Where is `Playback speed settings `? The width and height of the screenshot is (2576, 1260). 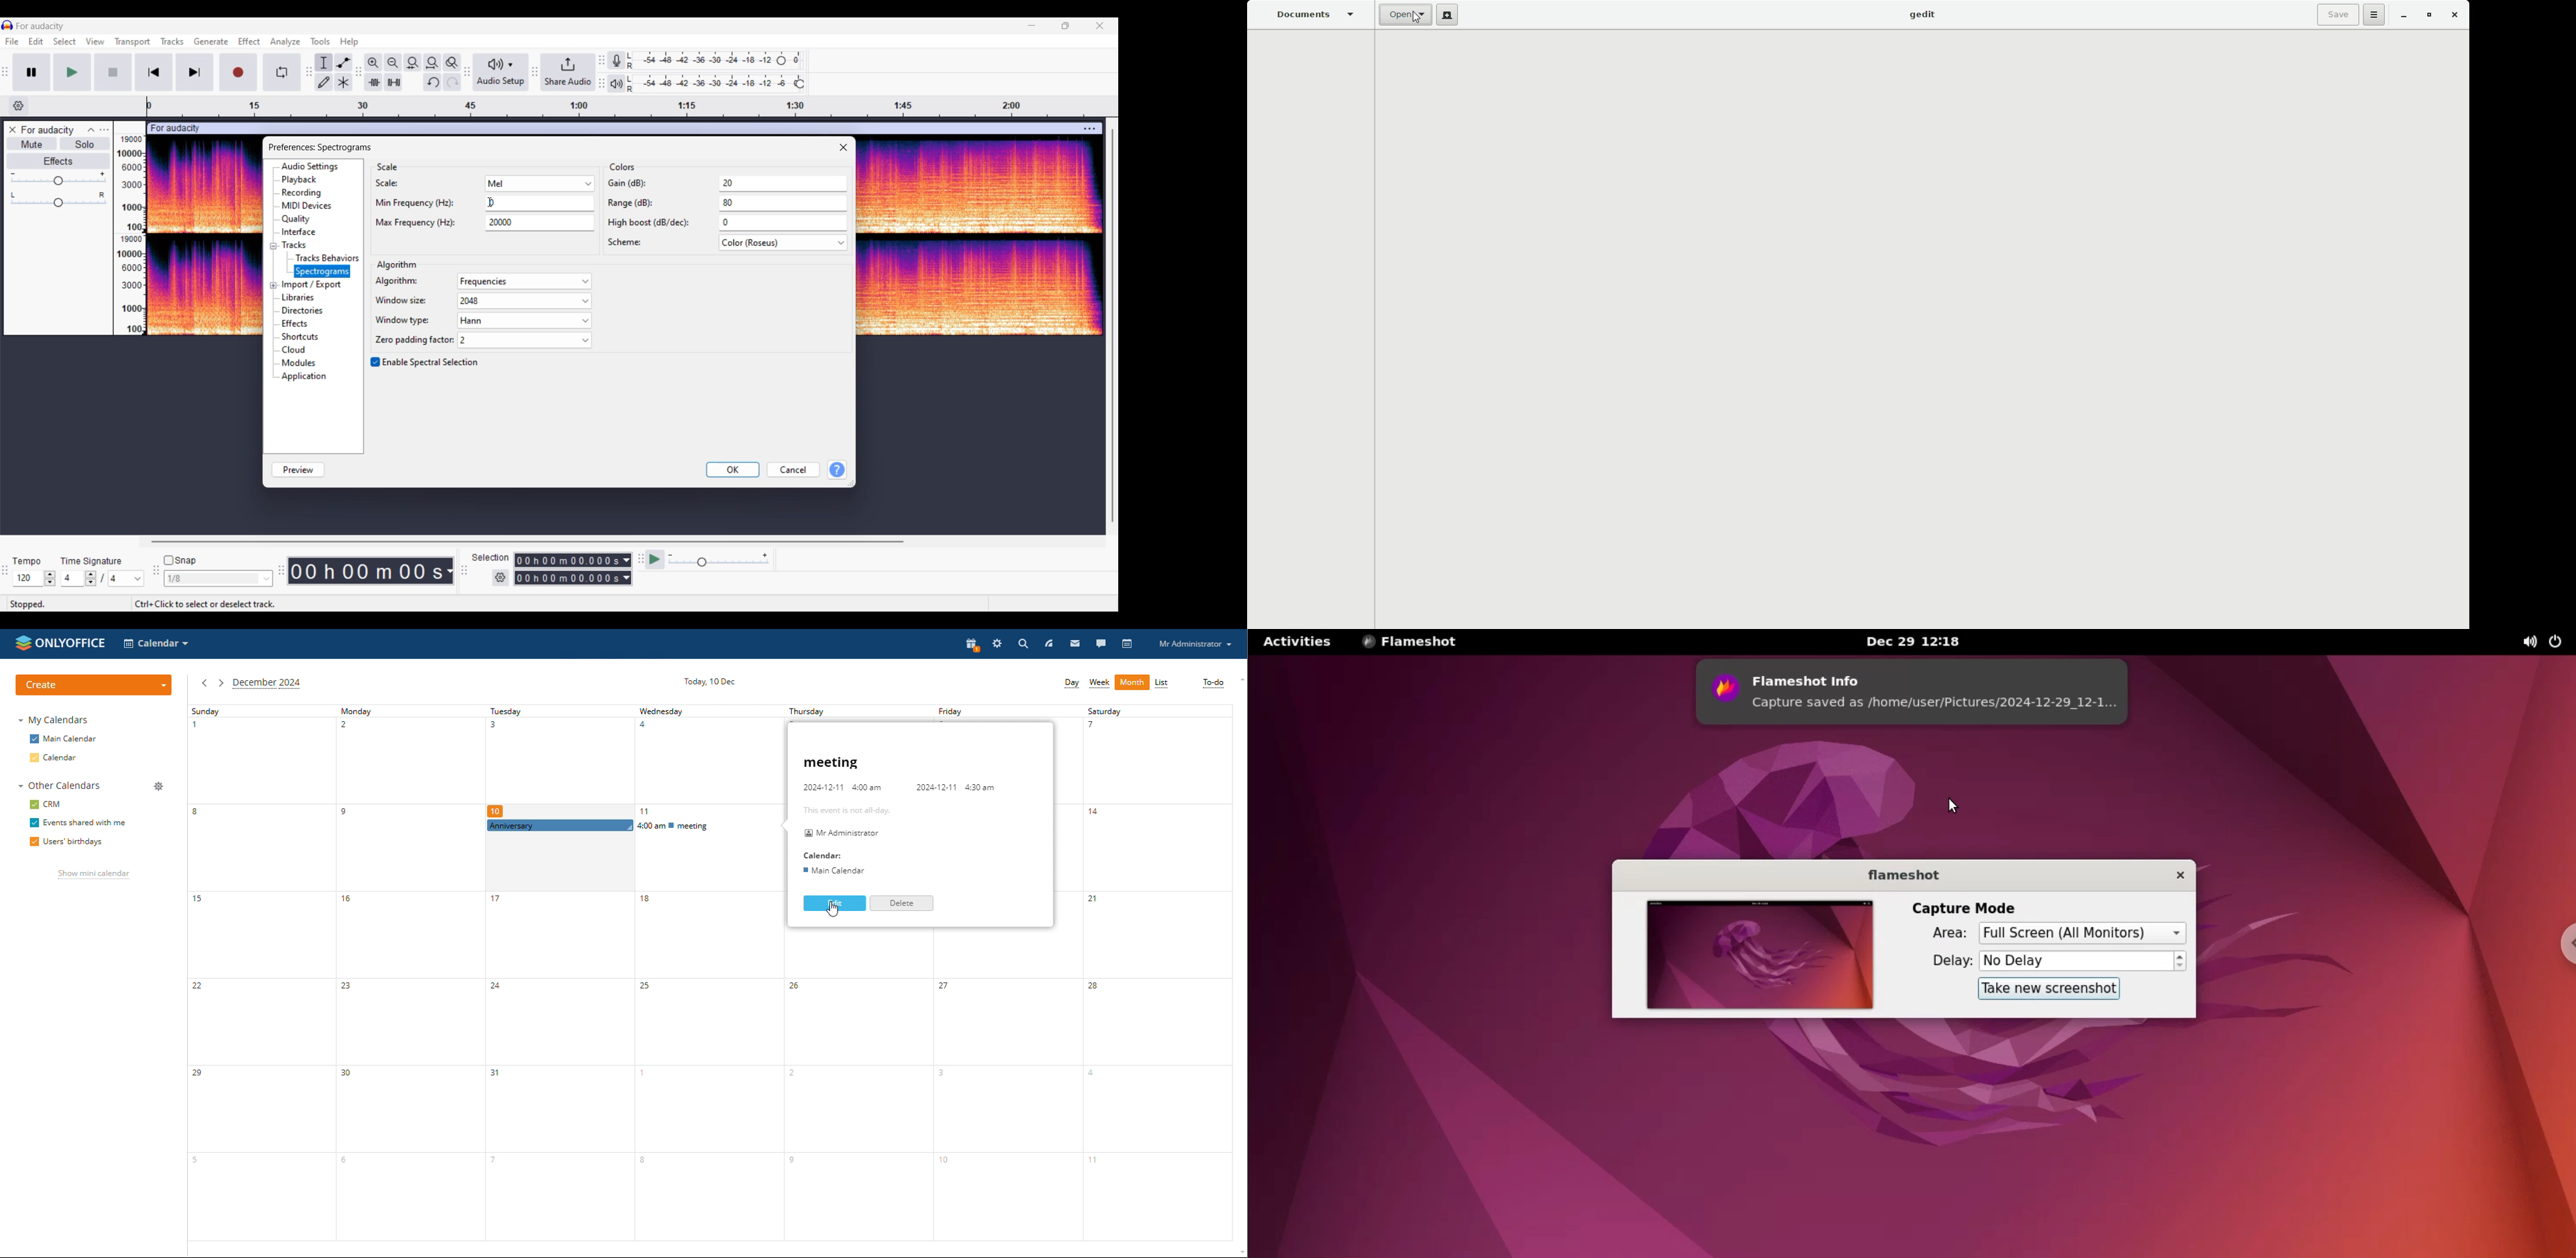
Playback speed settings  is located at coordinates (708, 559).